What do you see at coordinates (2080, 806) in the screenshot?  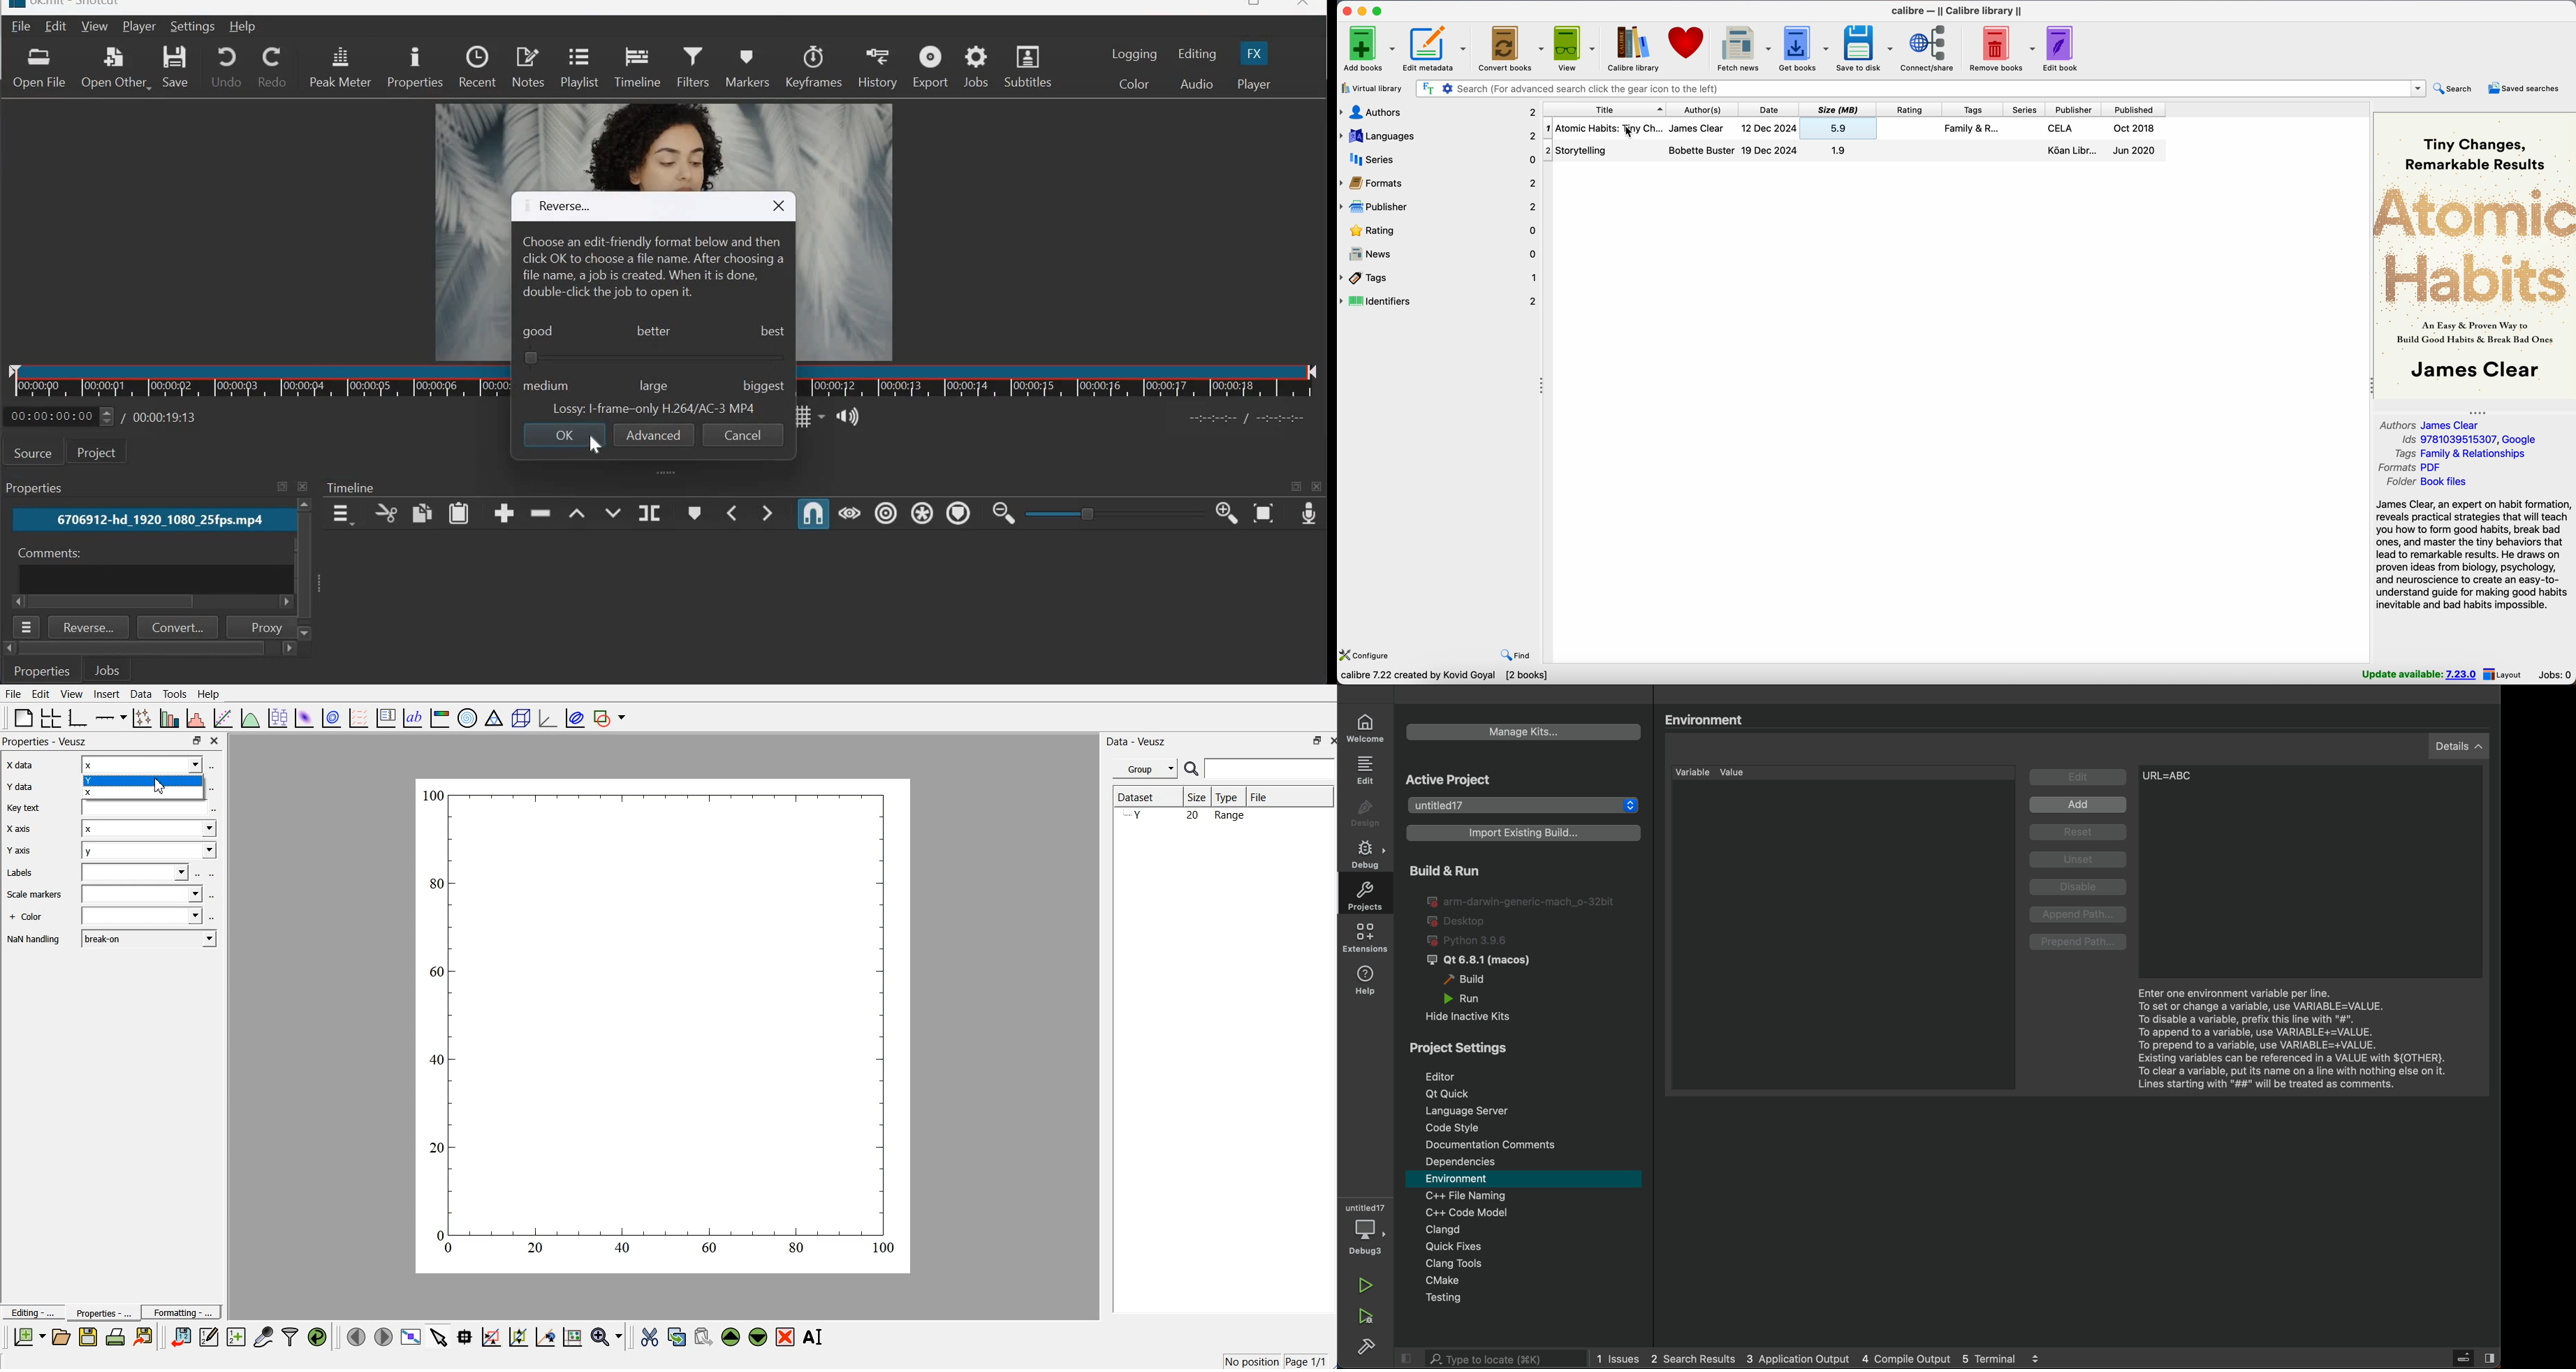 I see `Add` at bounding box center [2080, 806].